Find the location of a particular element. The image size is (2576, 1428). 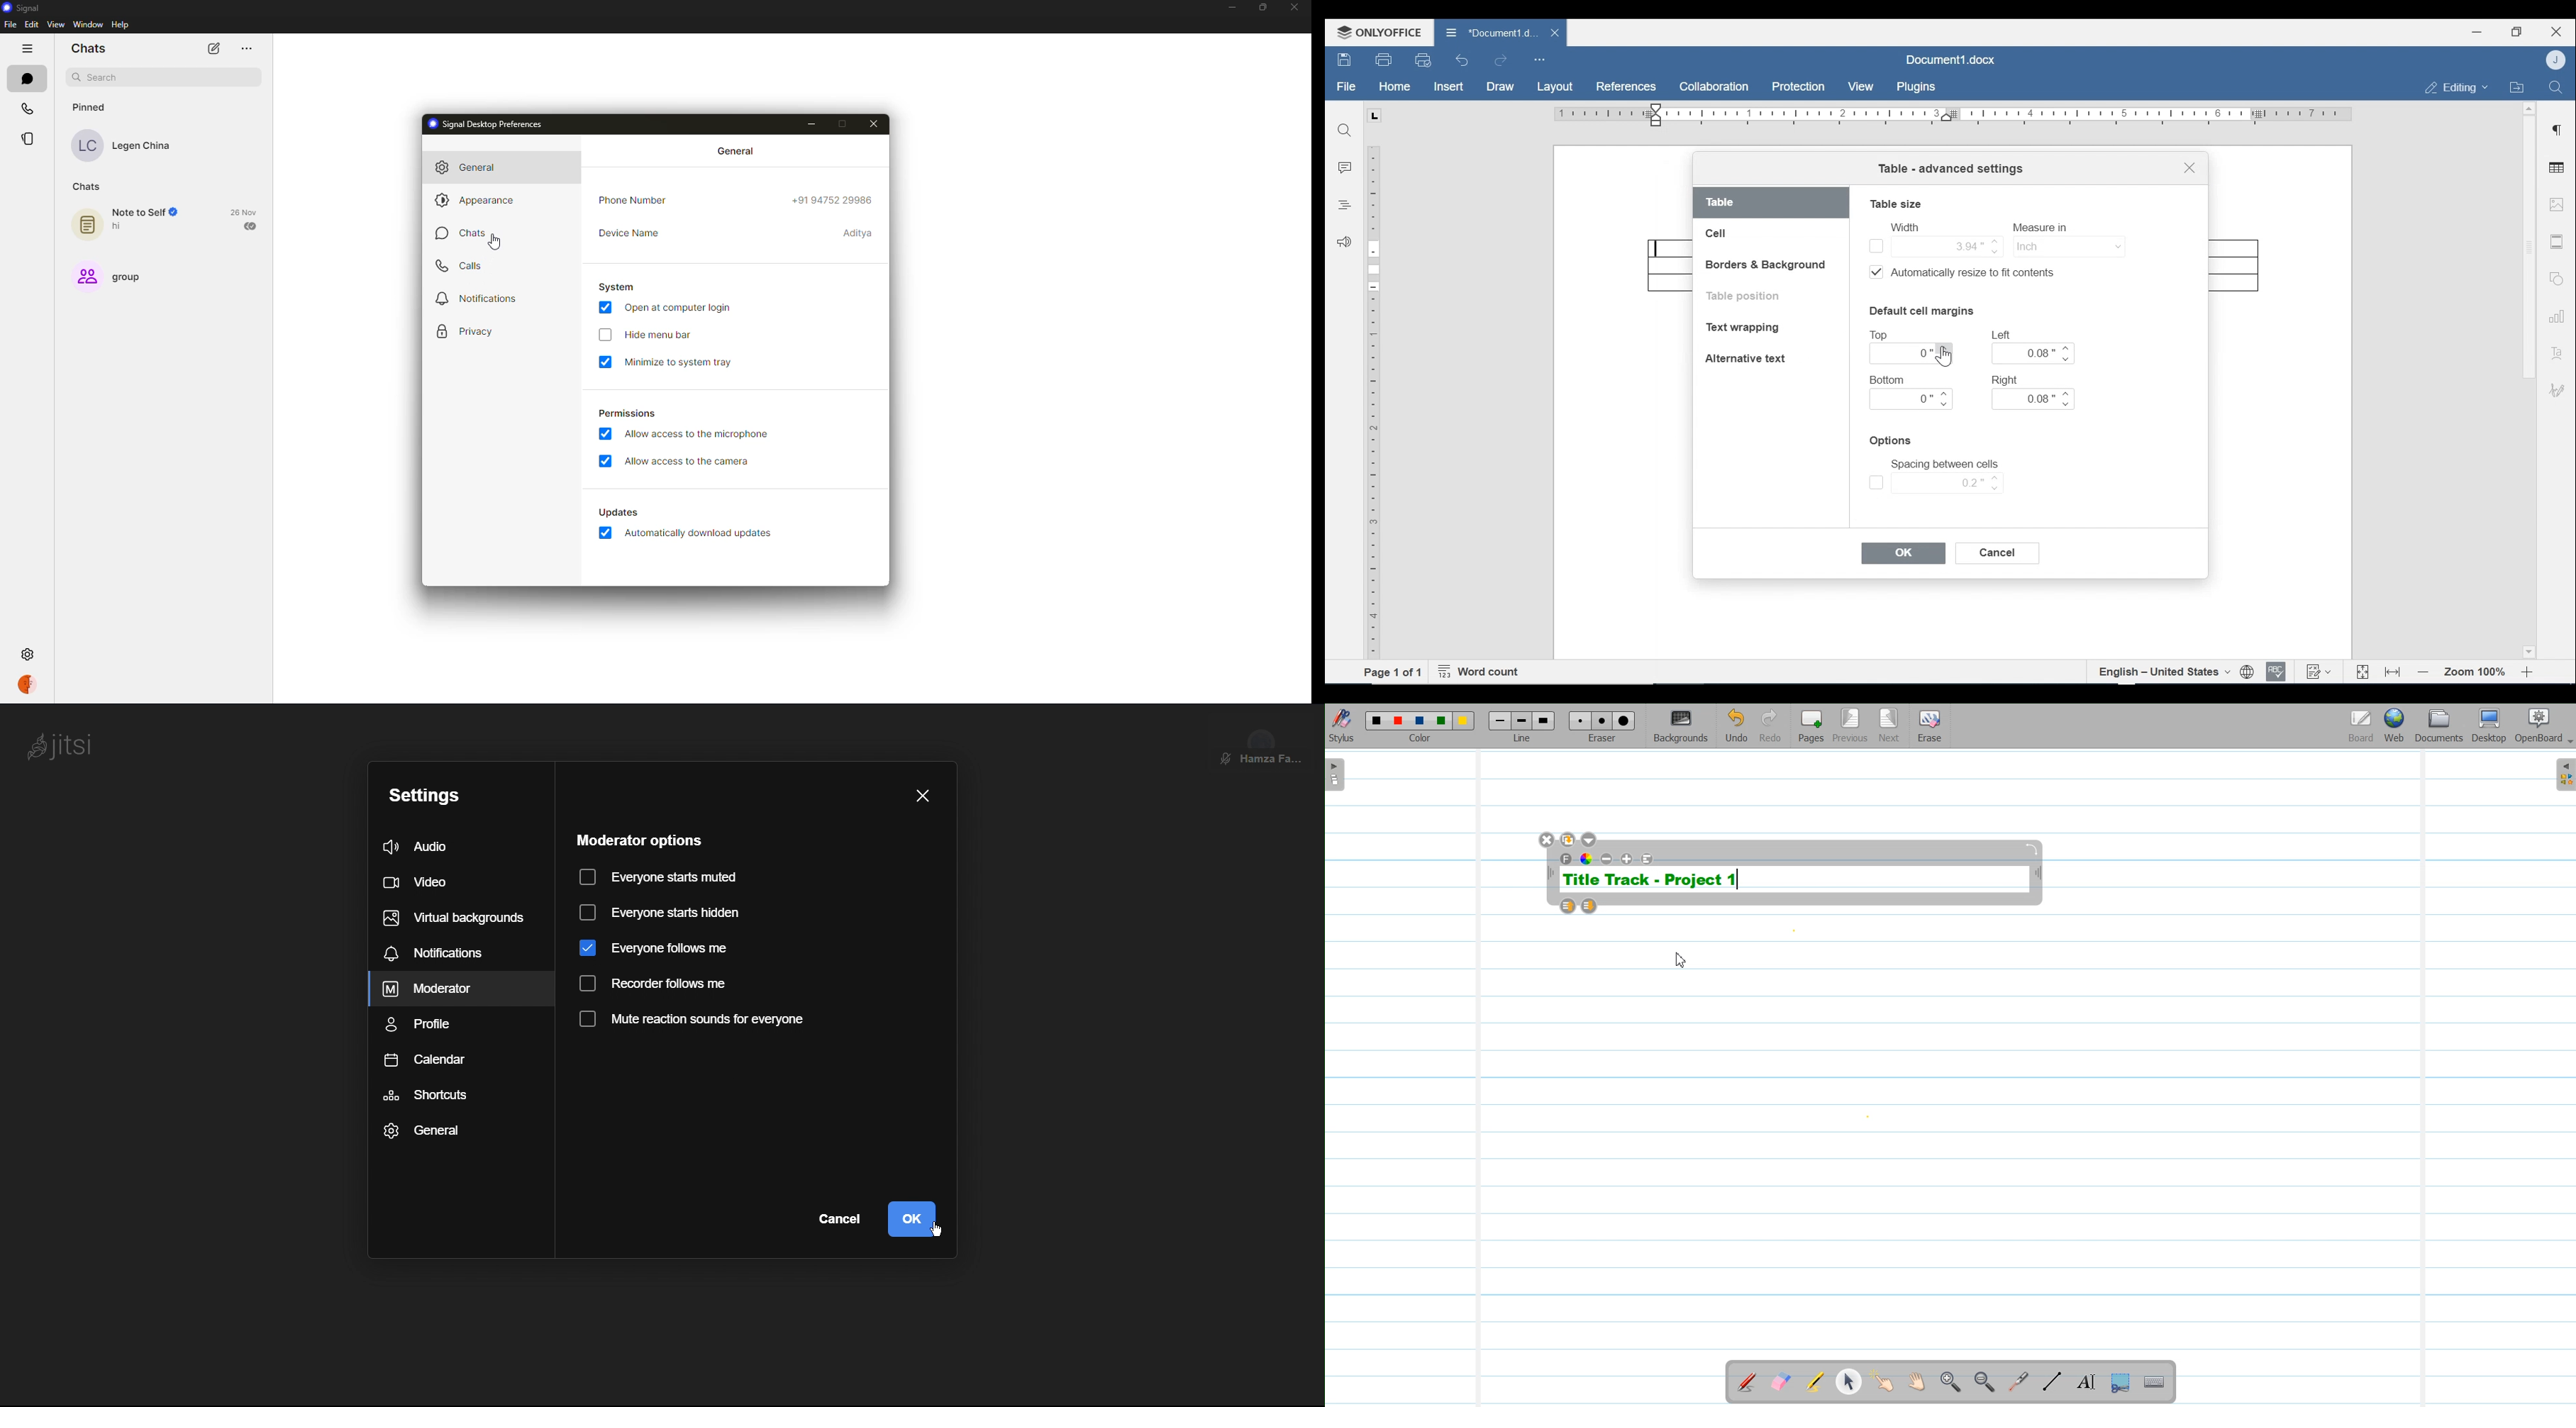

Audio is located at coordinates (434, 847).